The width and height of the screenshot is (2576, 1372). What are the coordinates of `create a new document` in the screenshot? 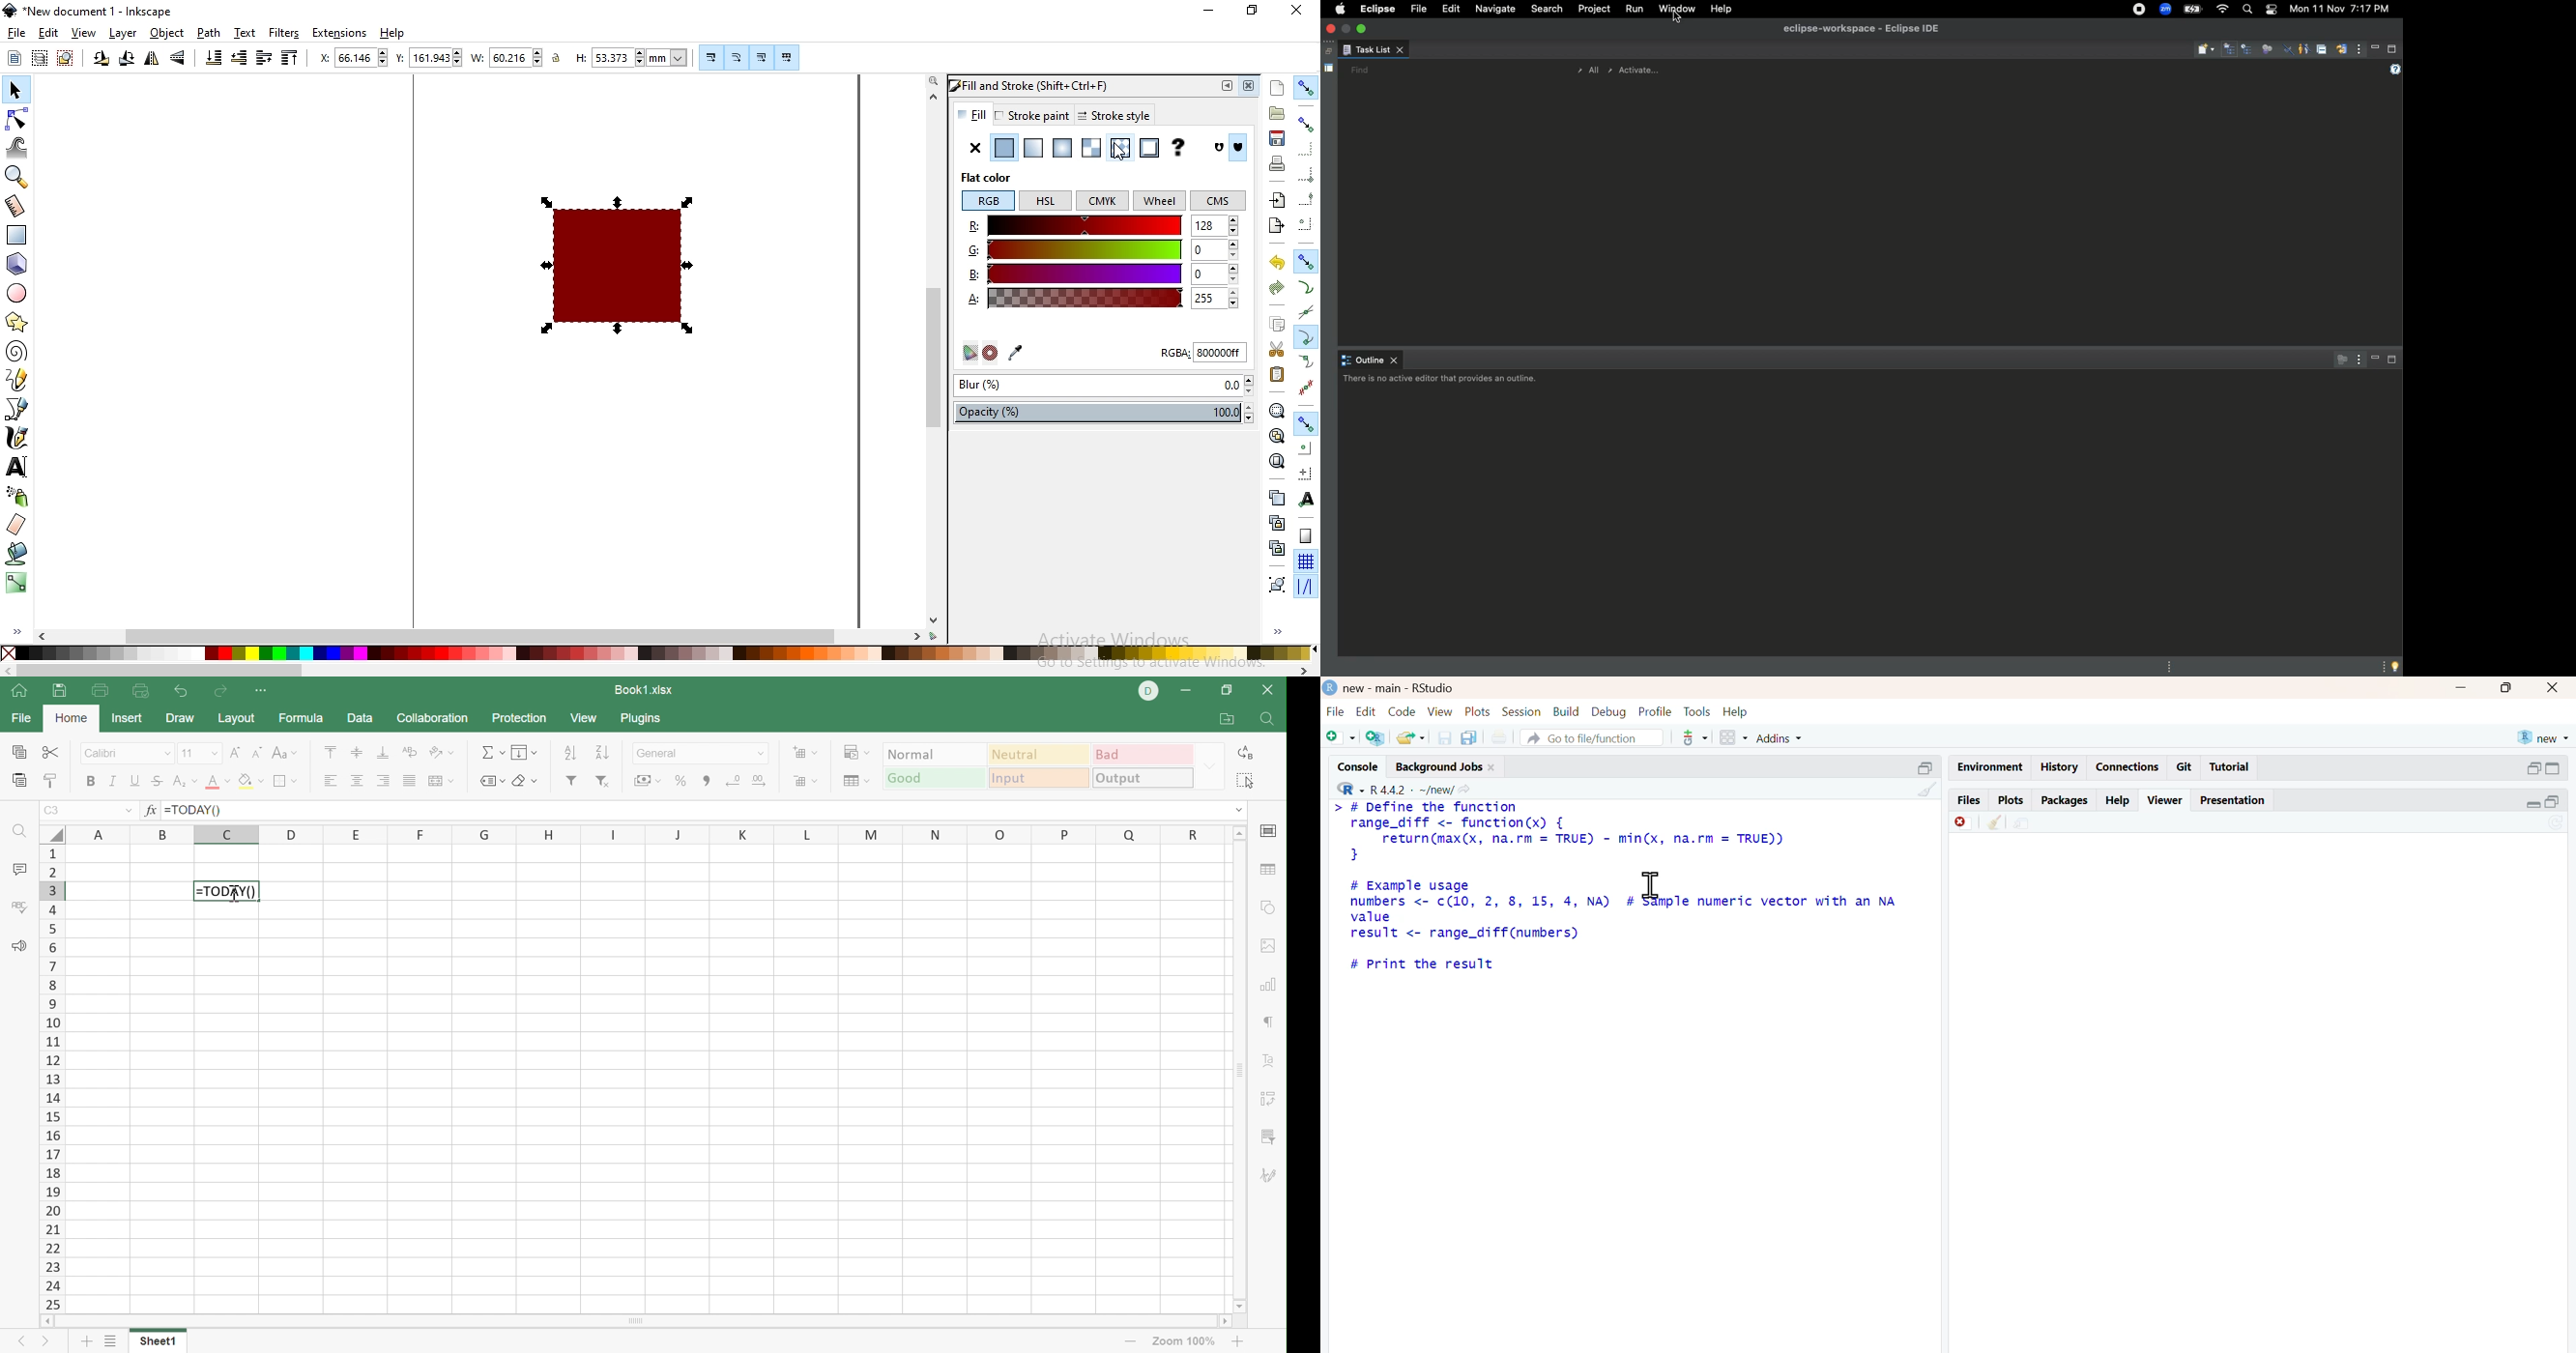 It's located at (1278, 88).